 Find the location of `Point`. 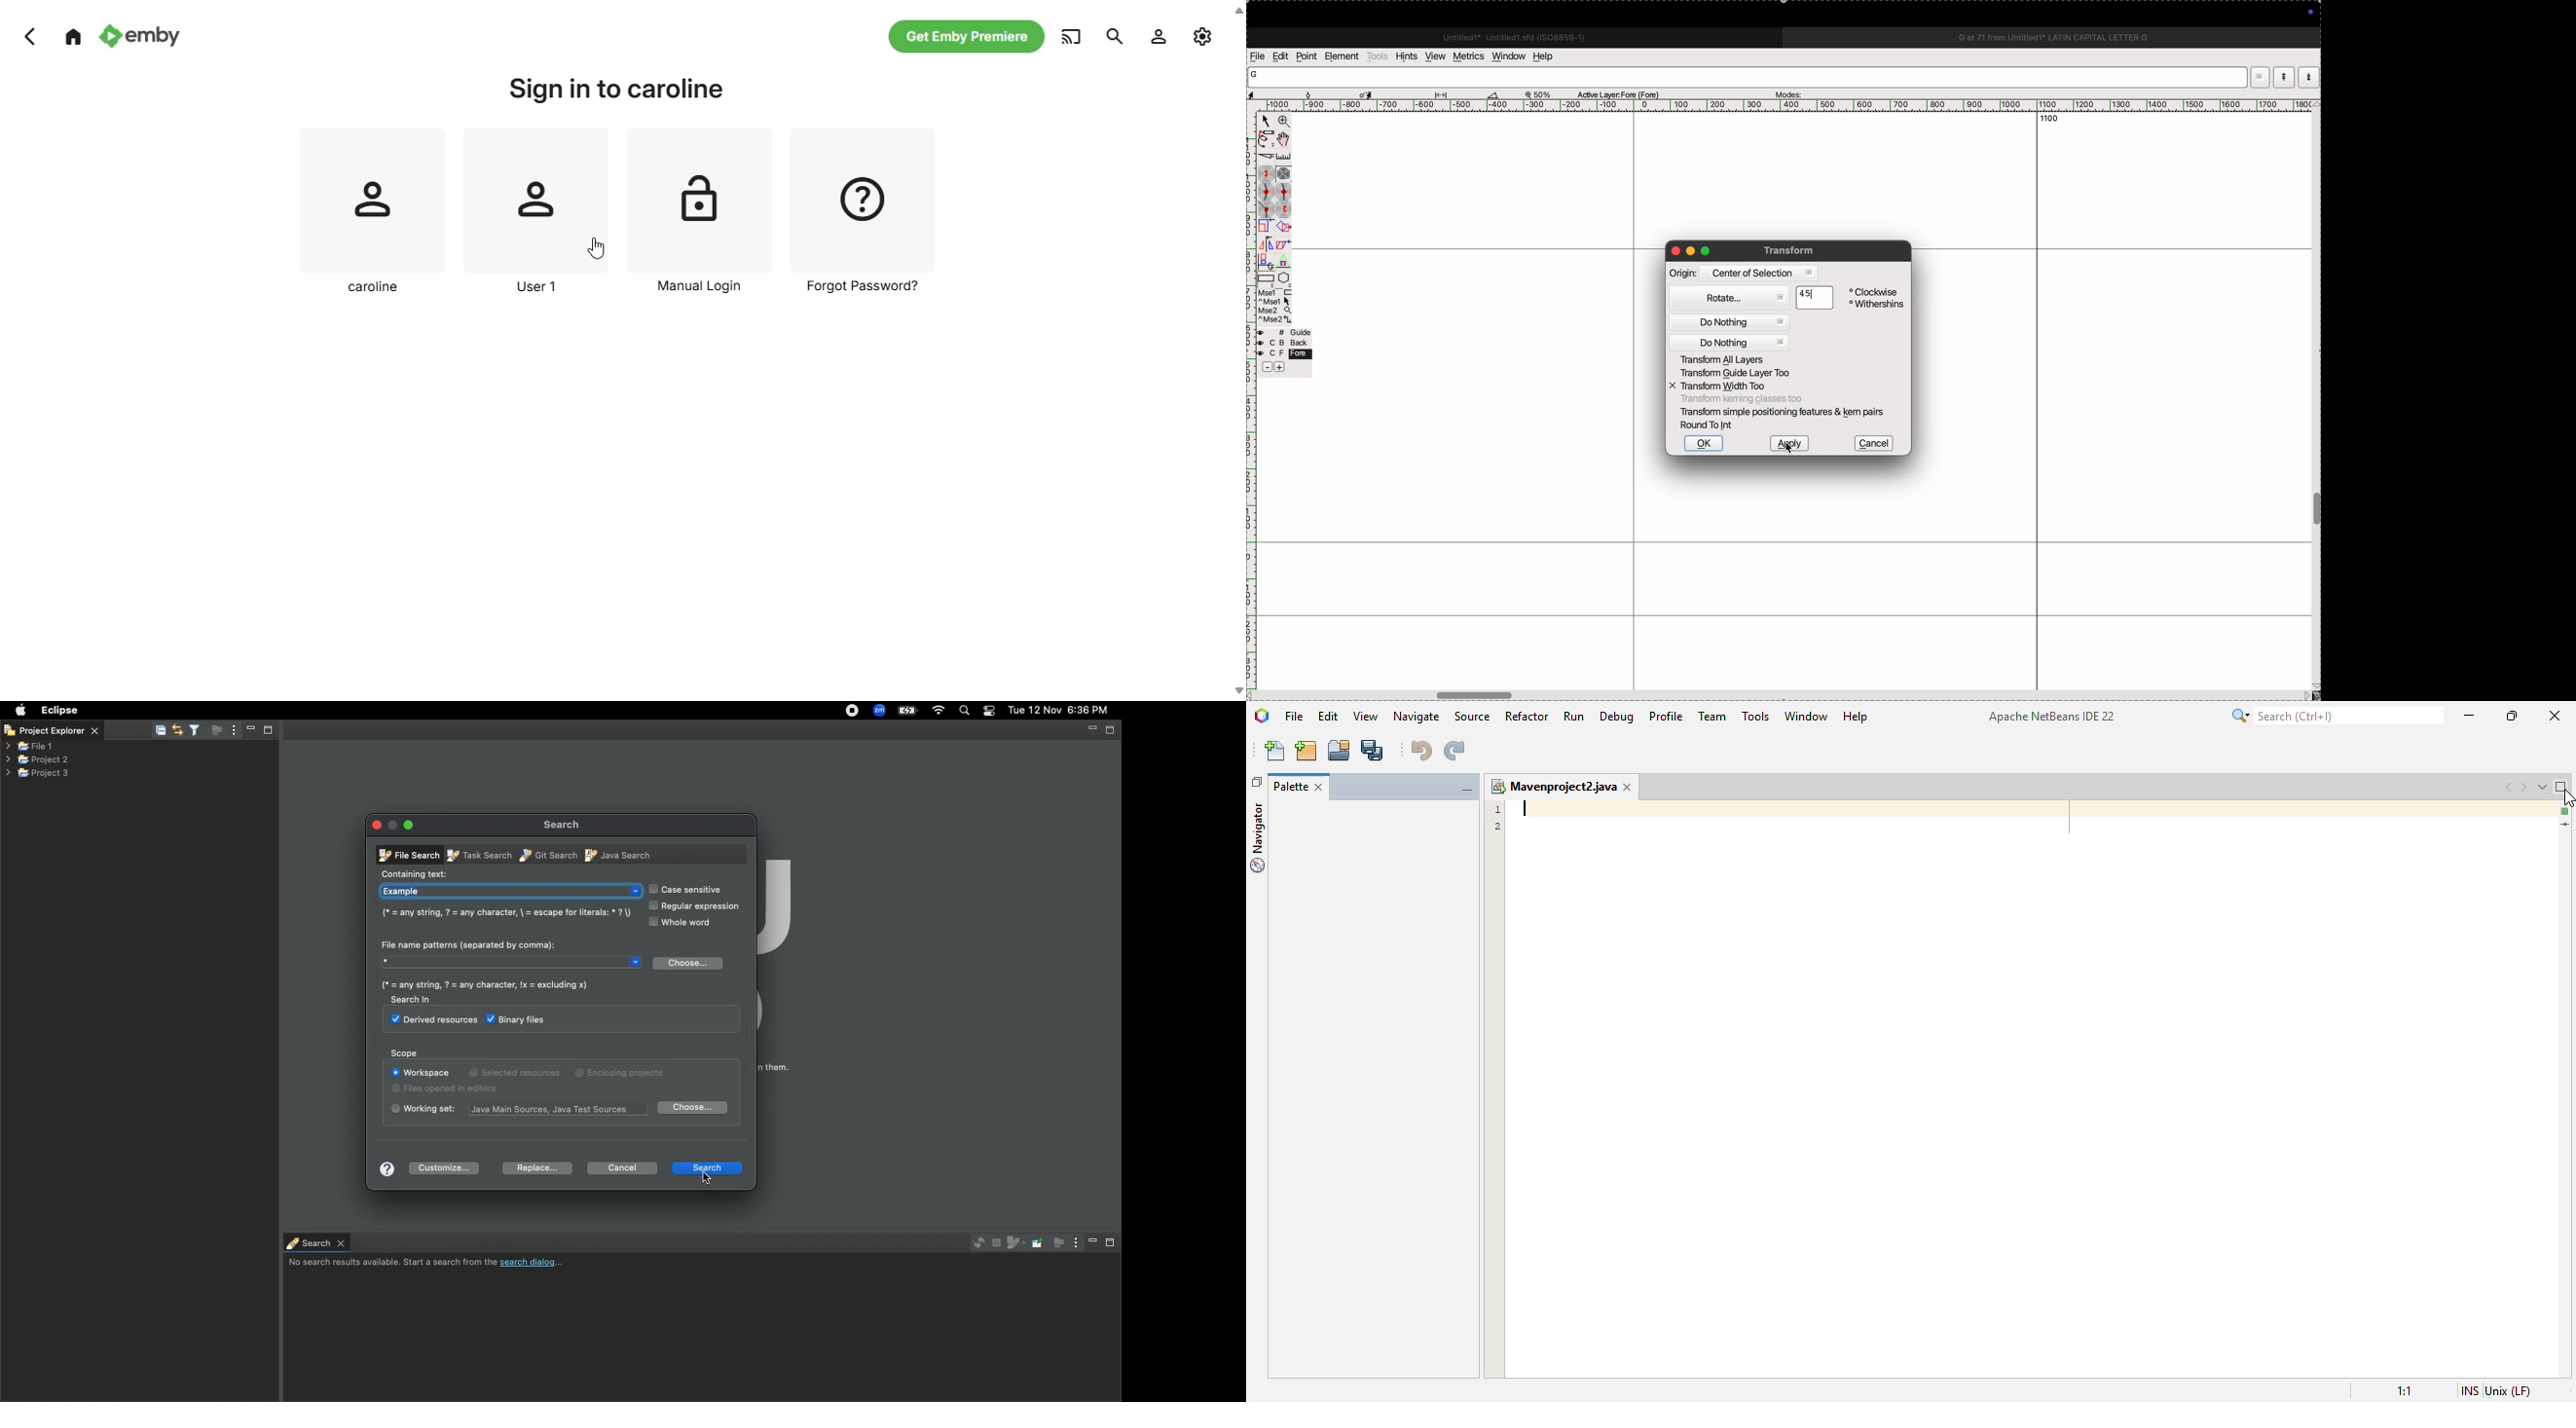

Point is located at coordinates (1266, 121).